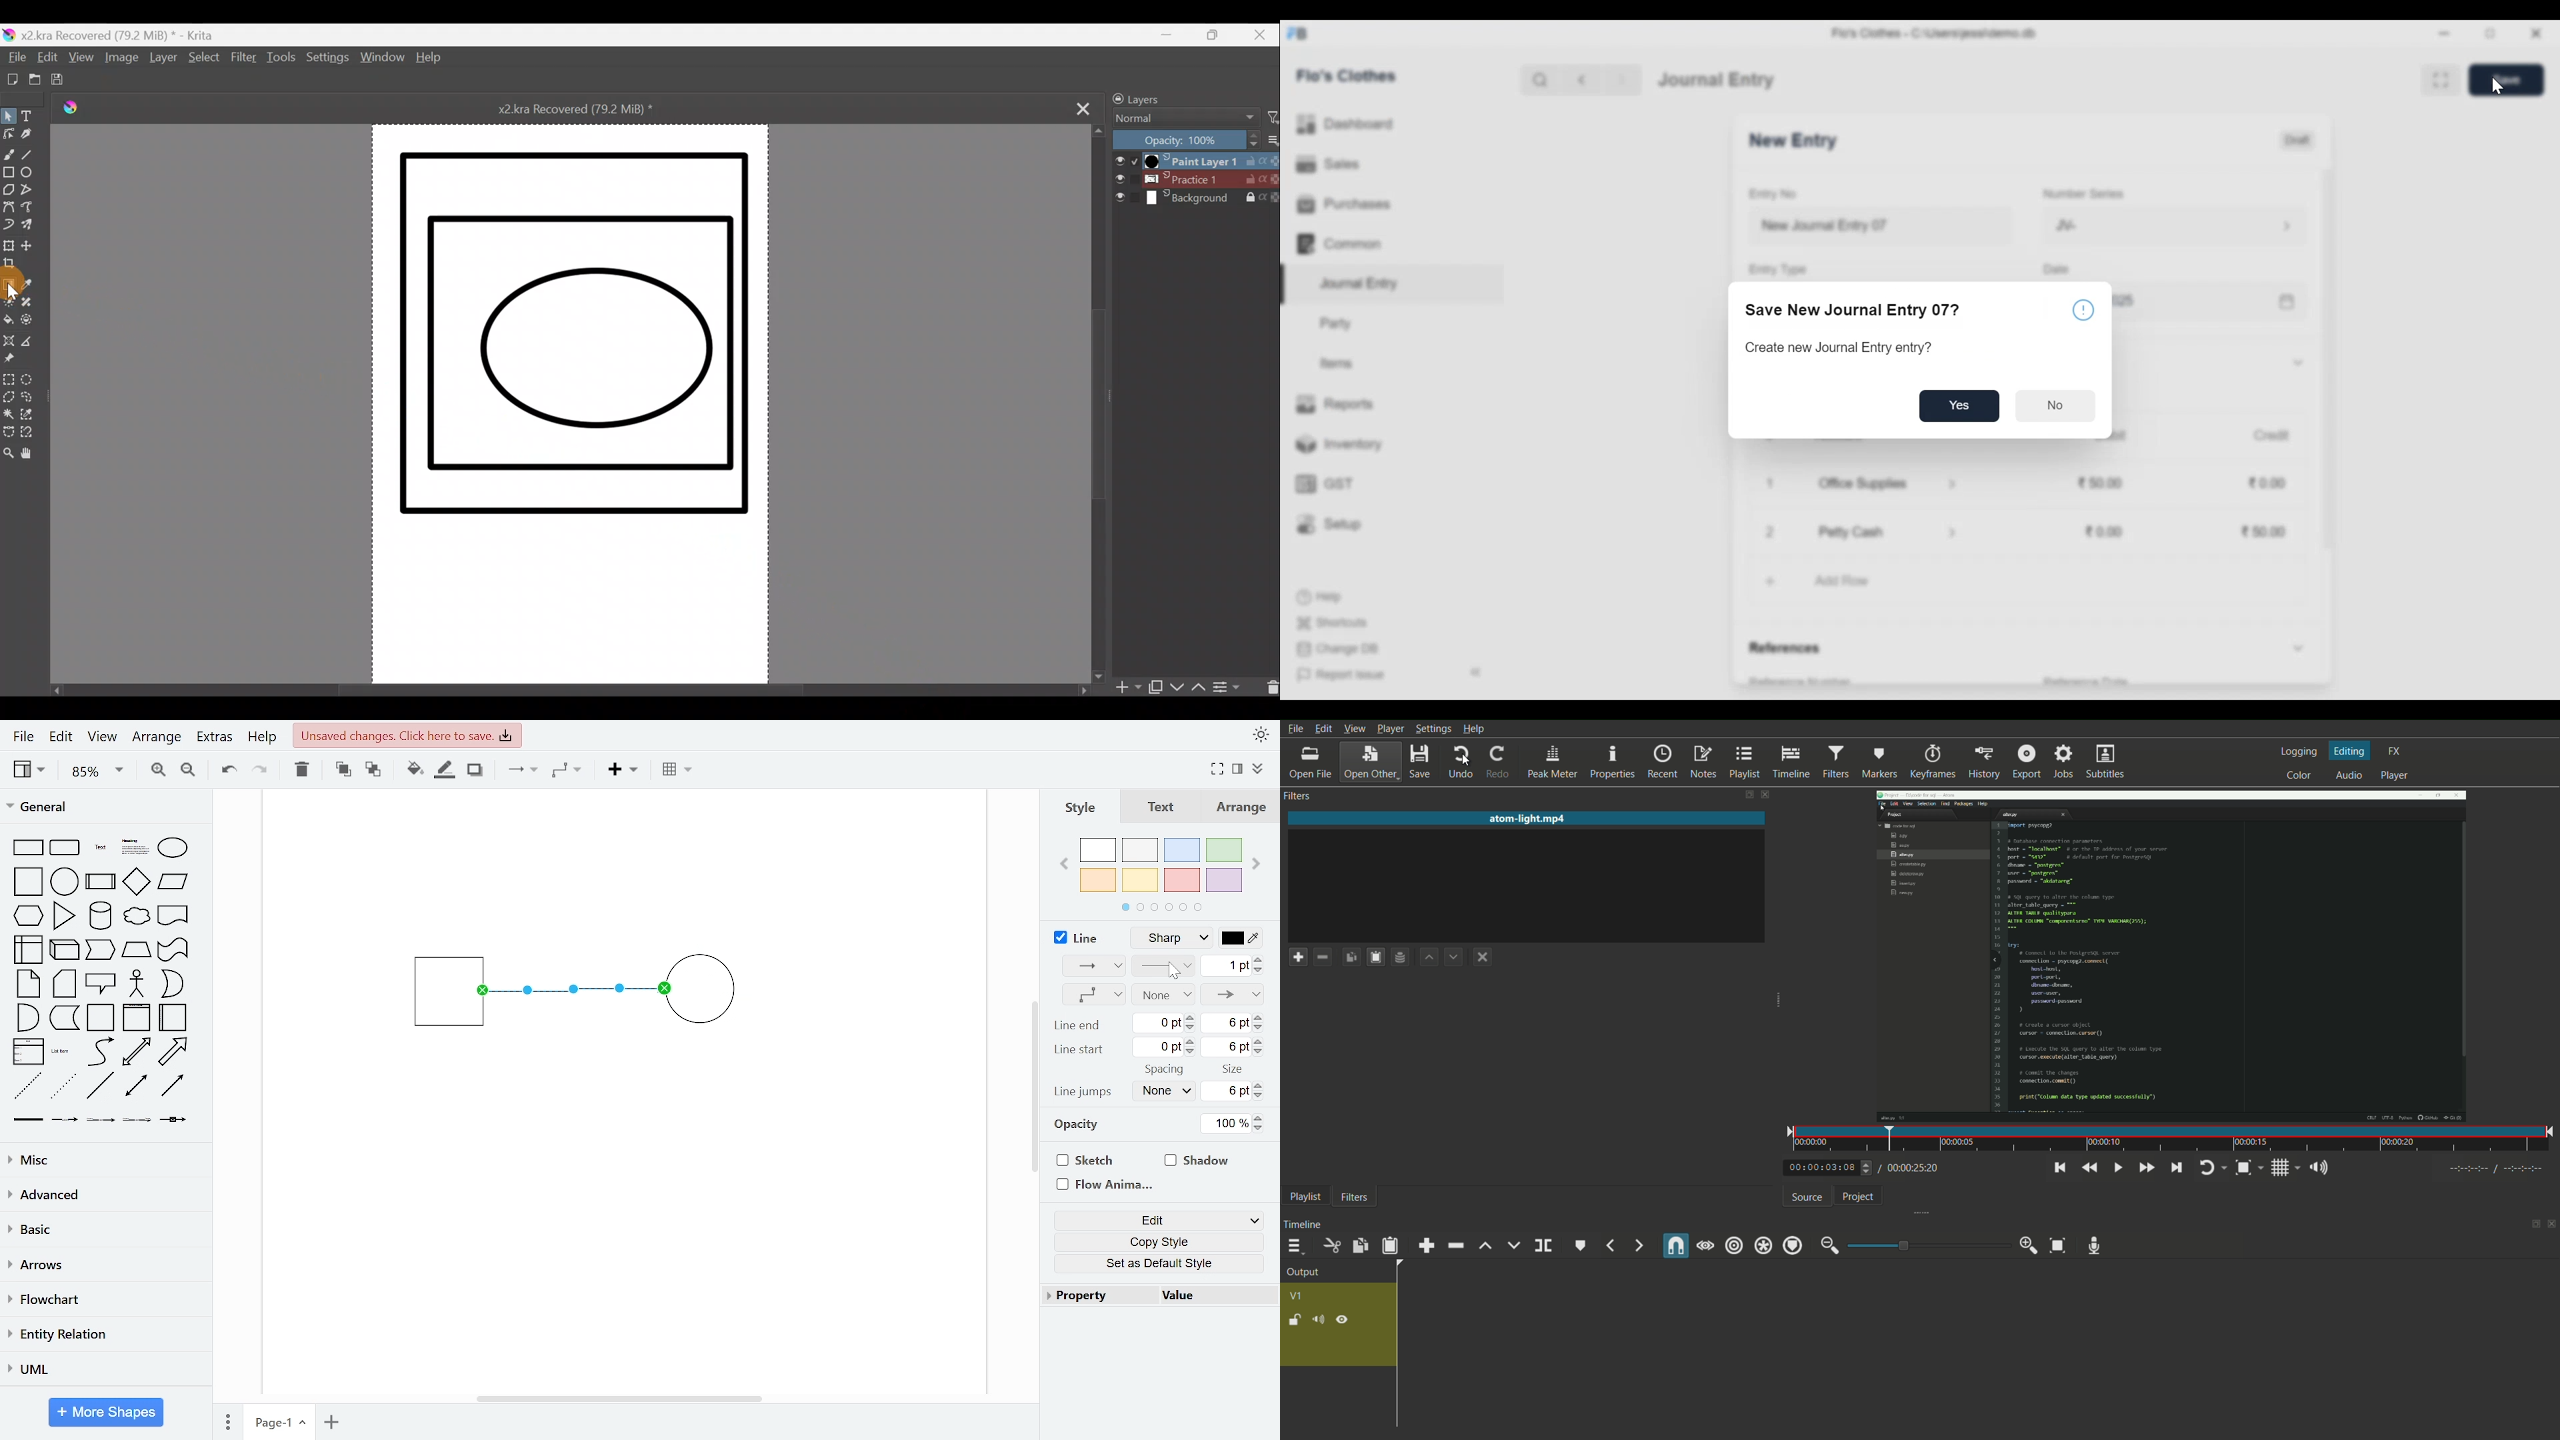  What do you see at coordinates (1302, 1226) in the screenshot?
I see `timeline` at bounding box center [1302, 1226].